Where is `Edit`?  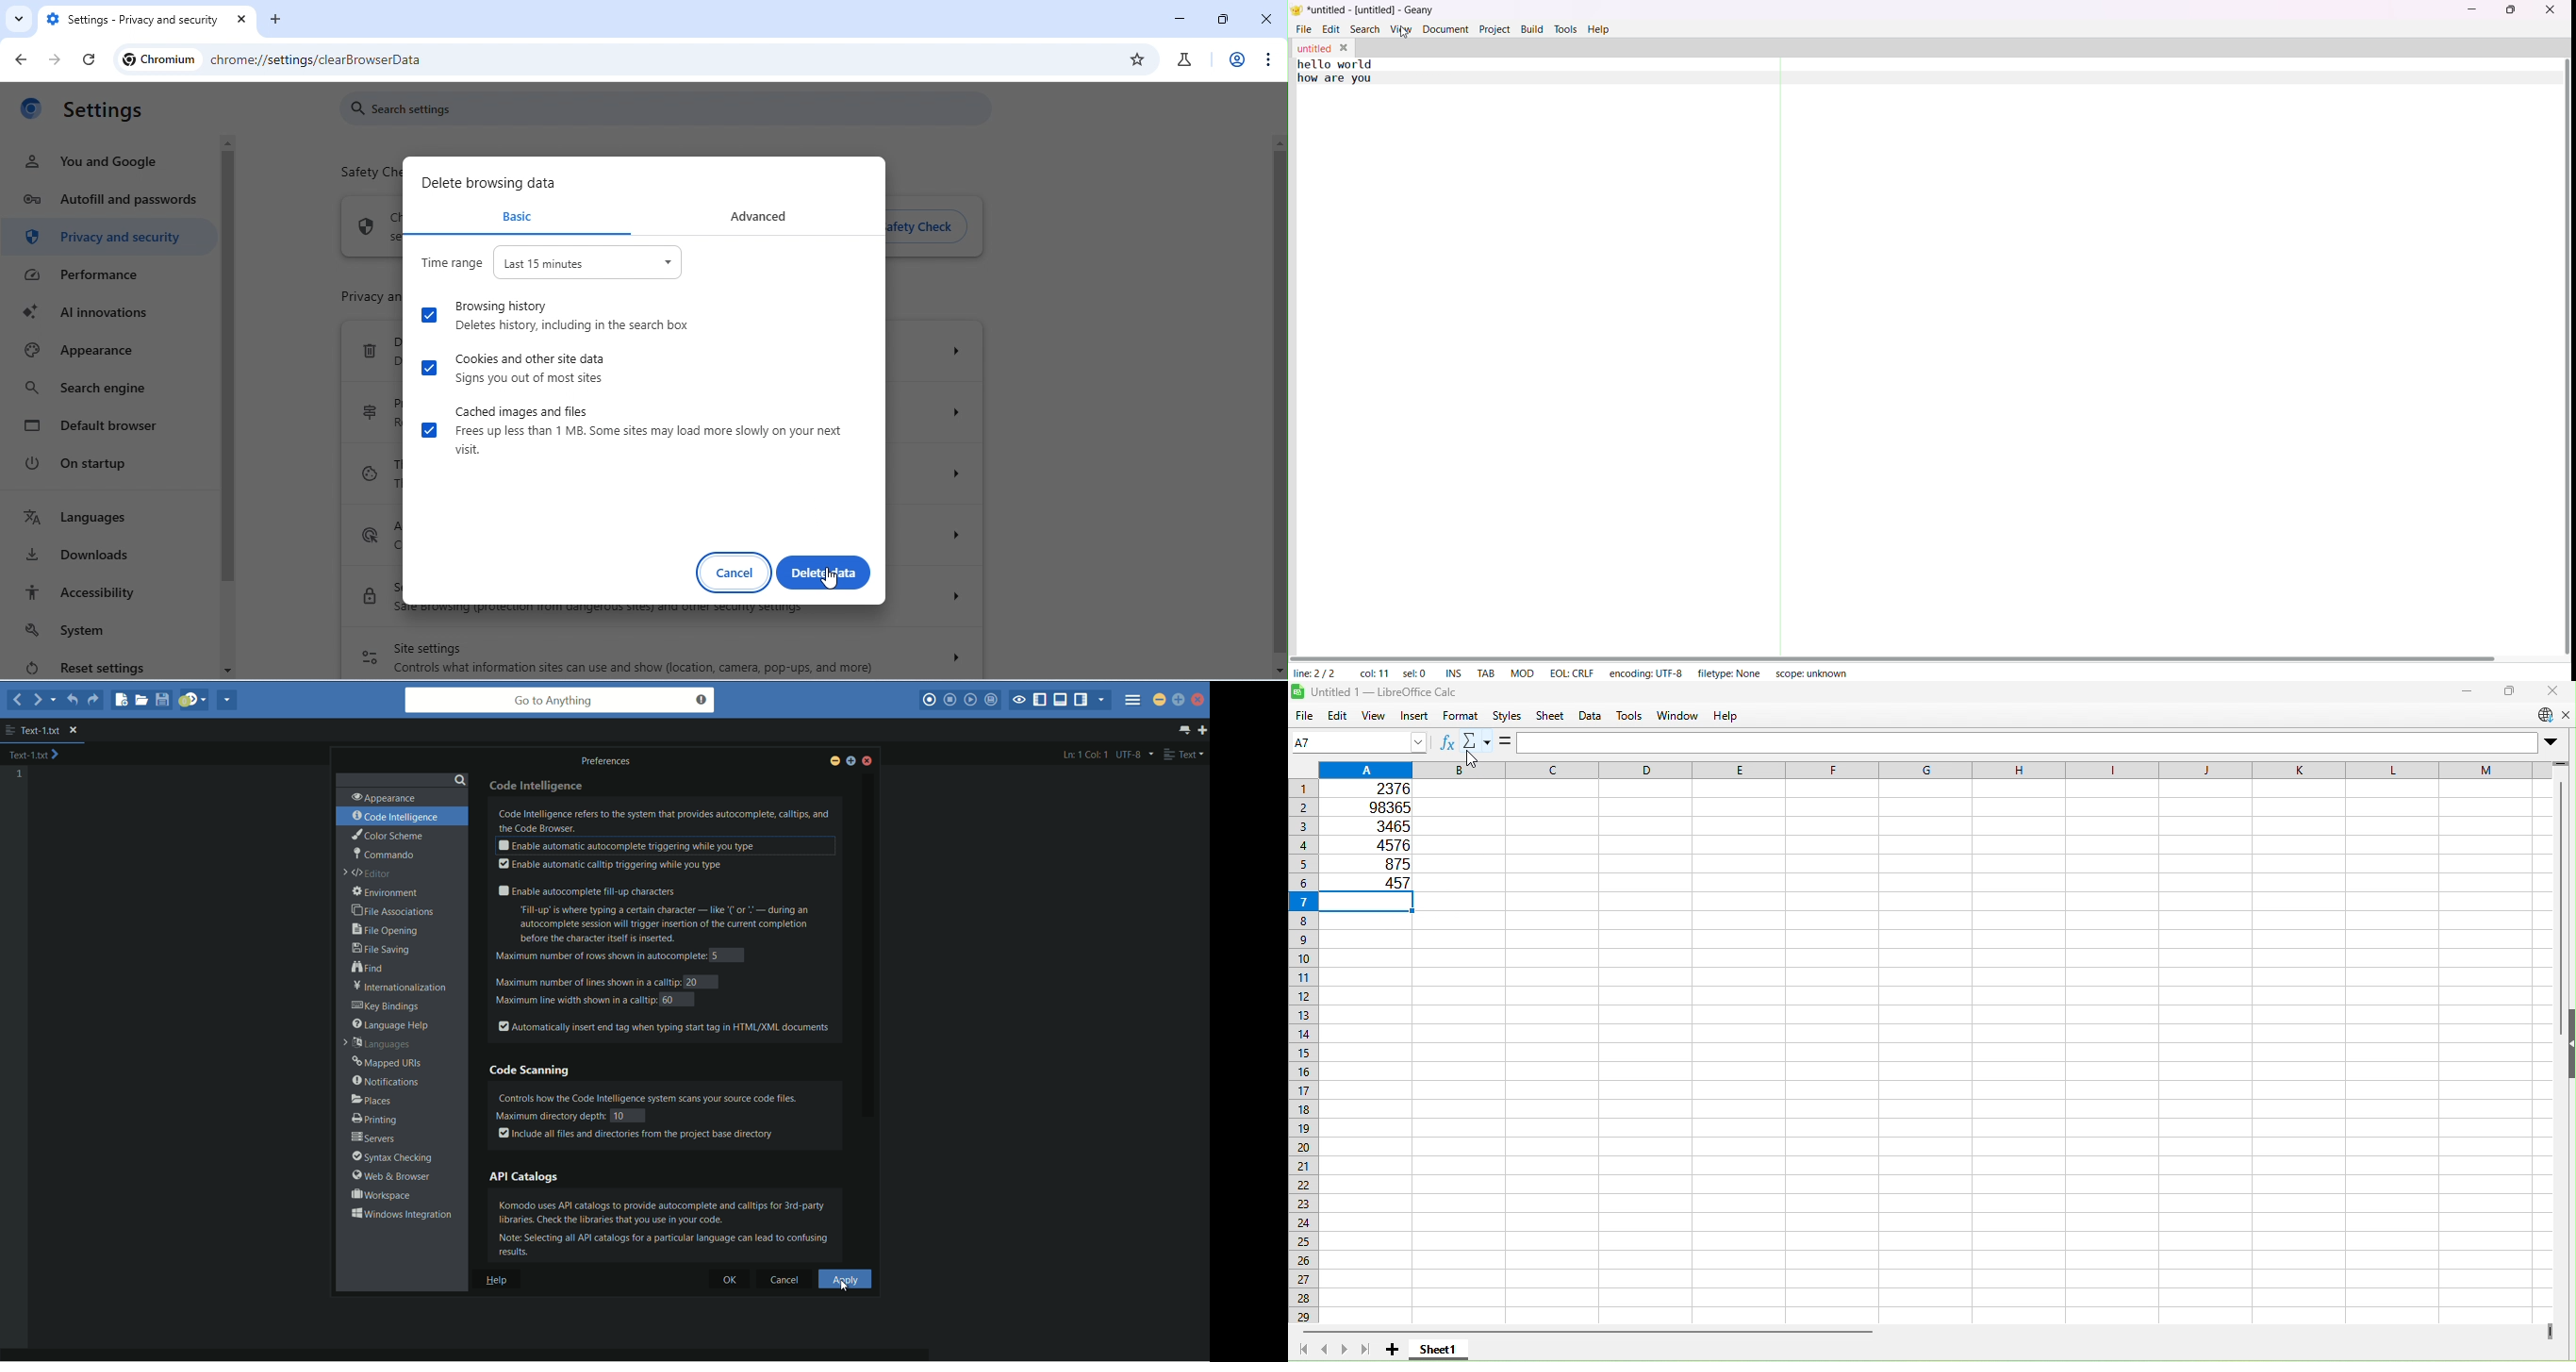
Edit is located at coordinates (1338, 717).